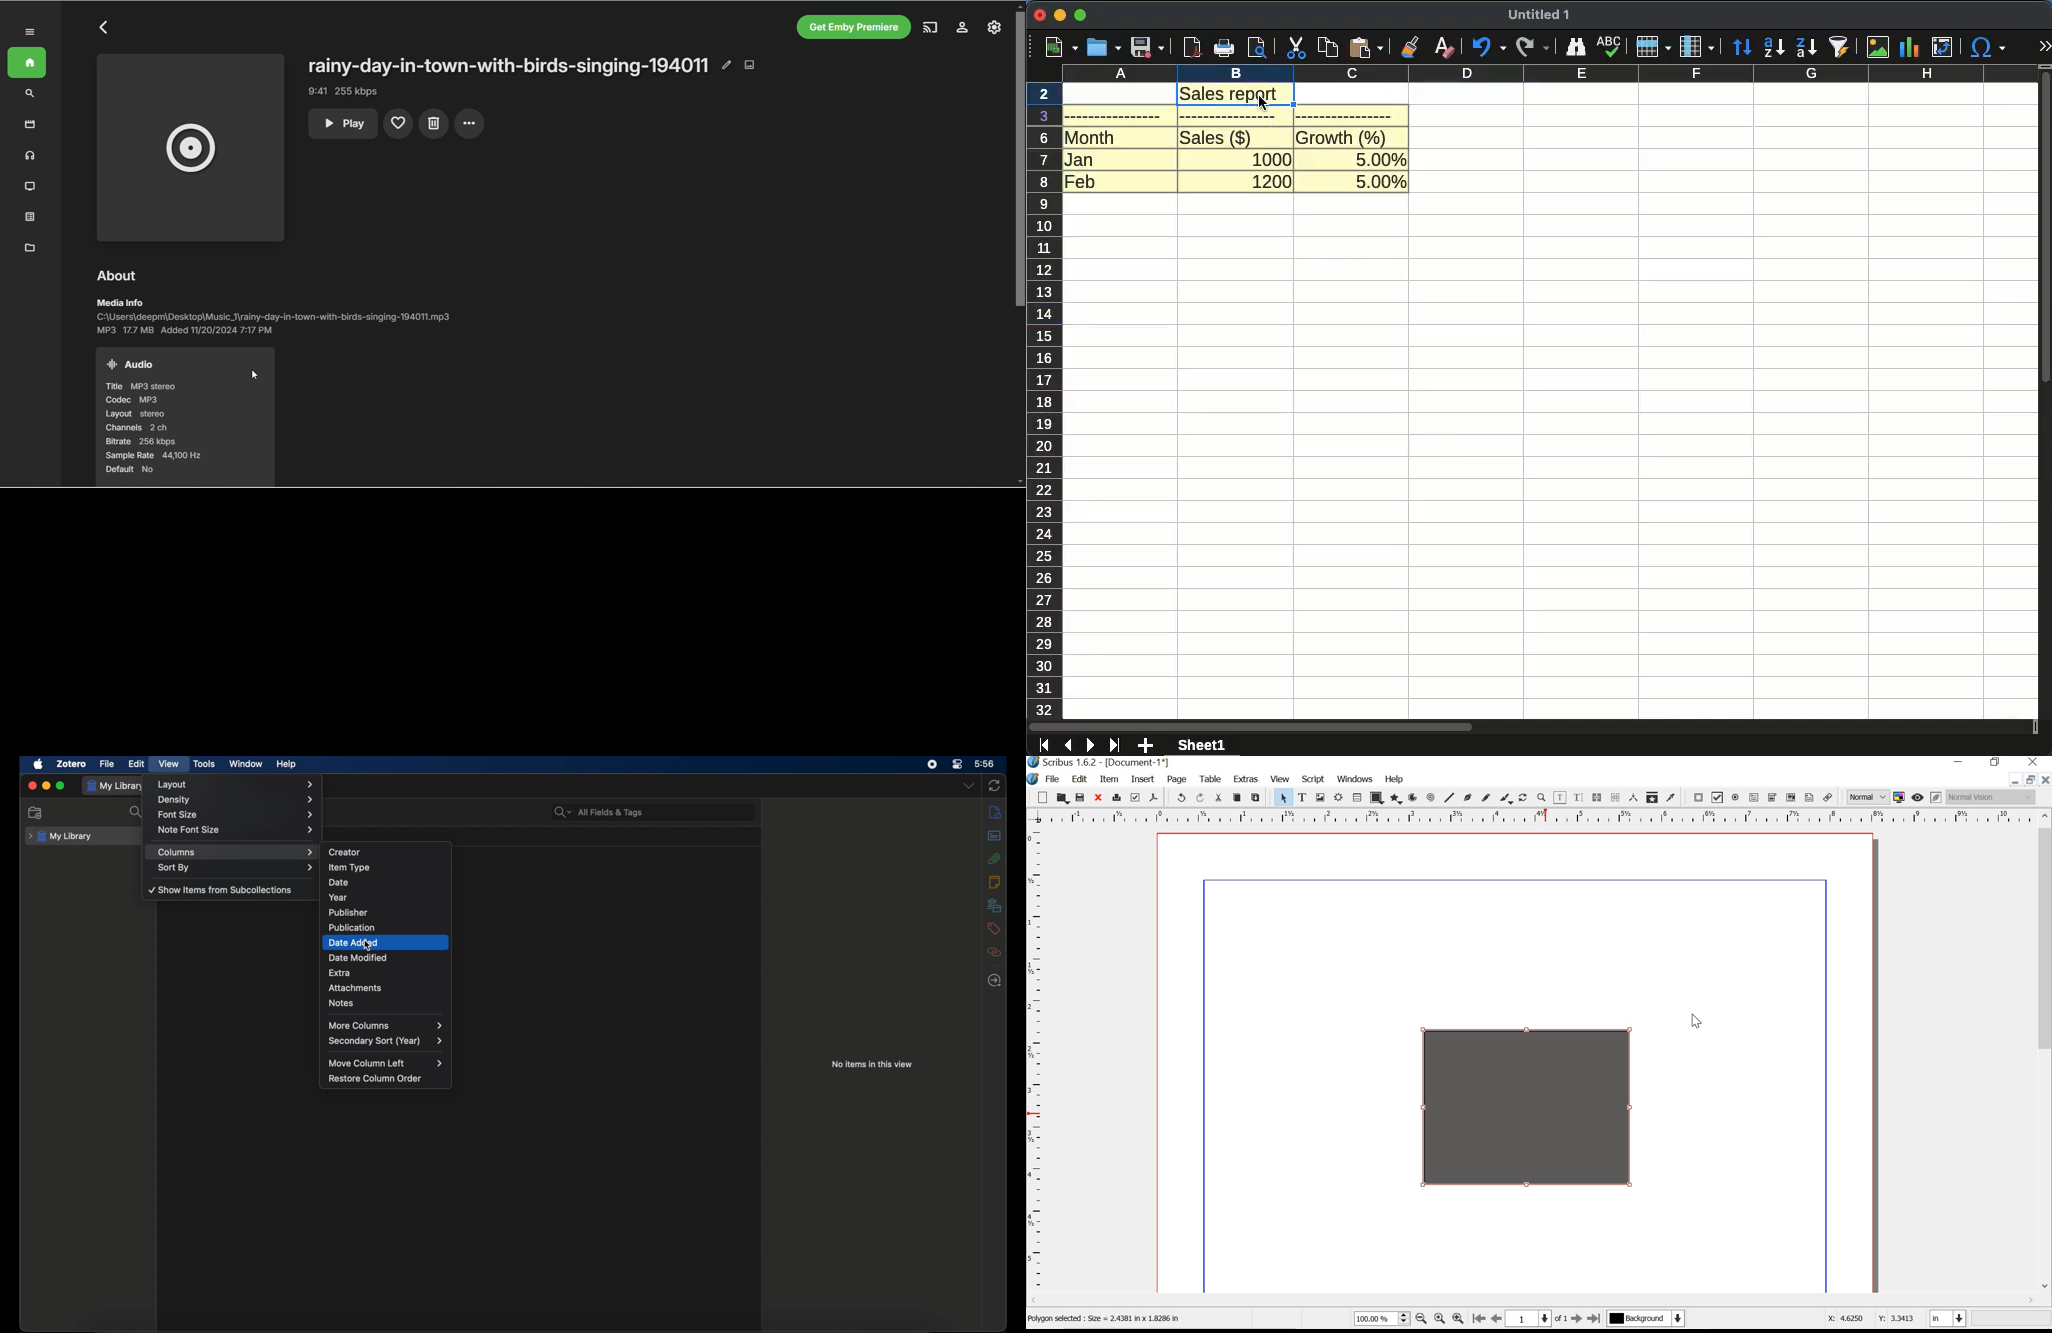  I want to click on layout stereo, so click(136, 414).